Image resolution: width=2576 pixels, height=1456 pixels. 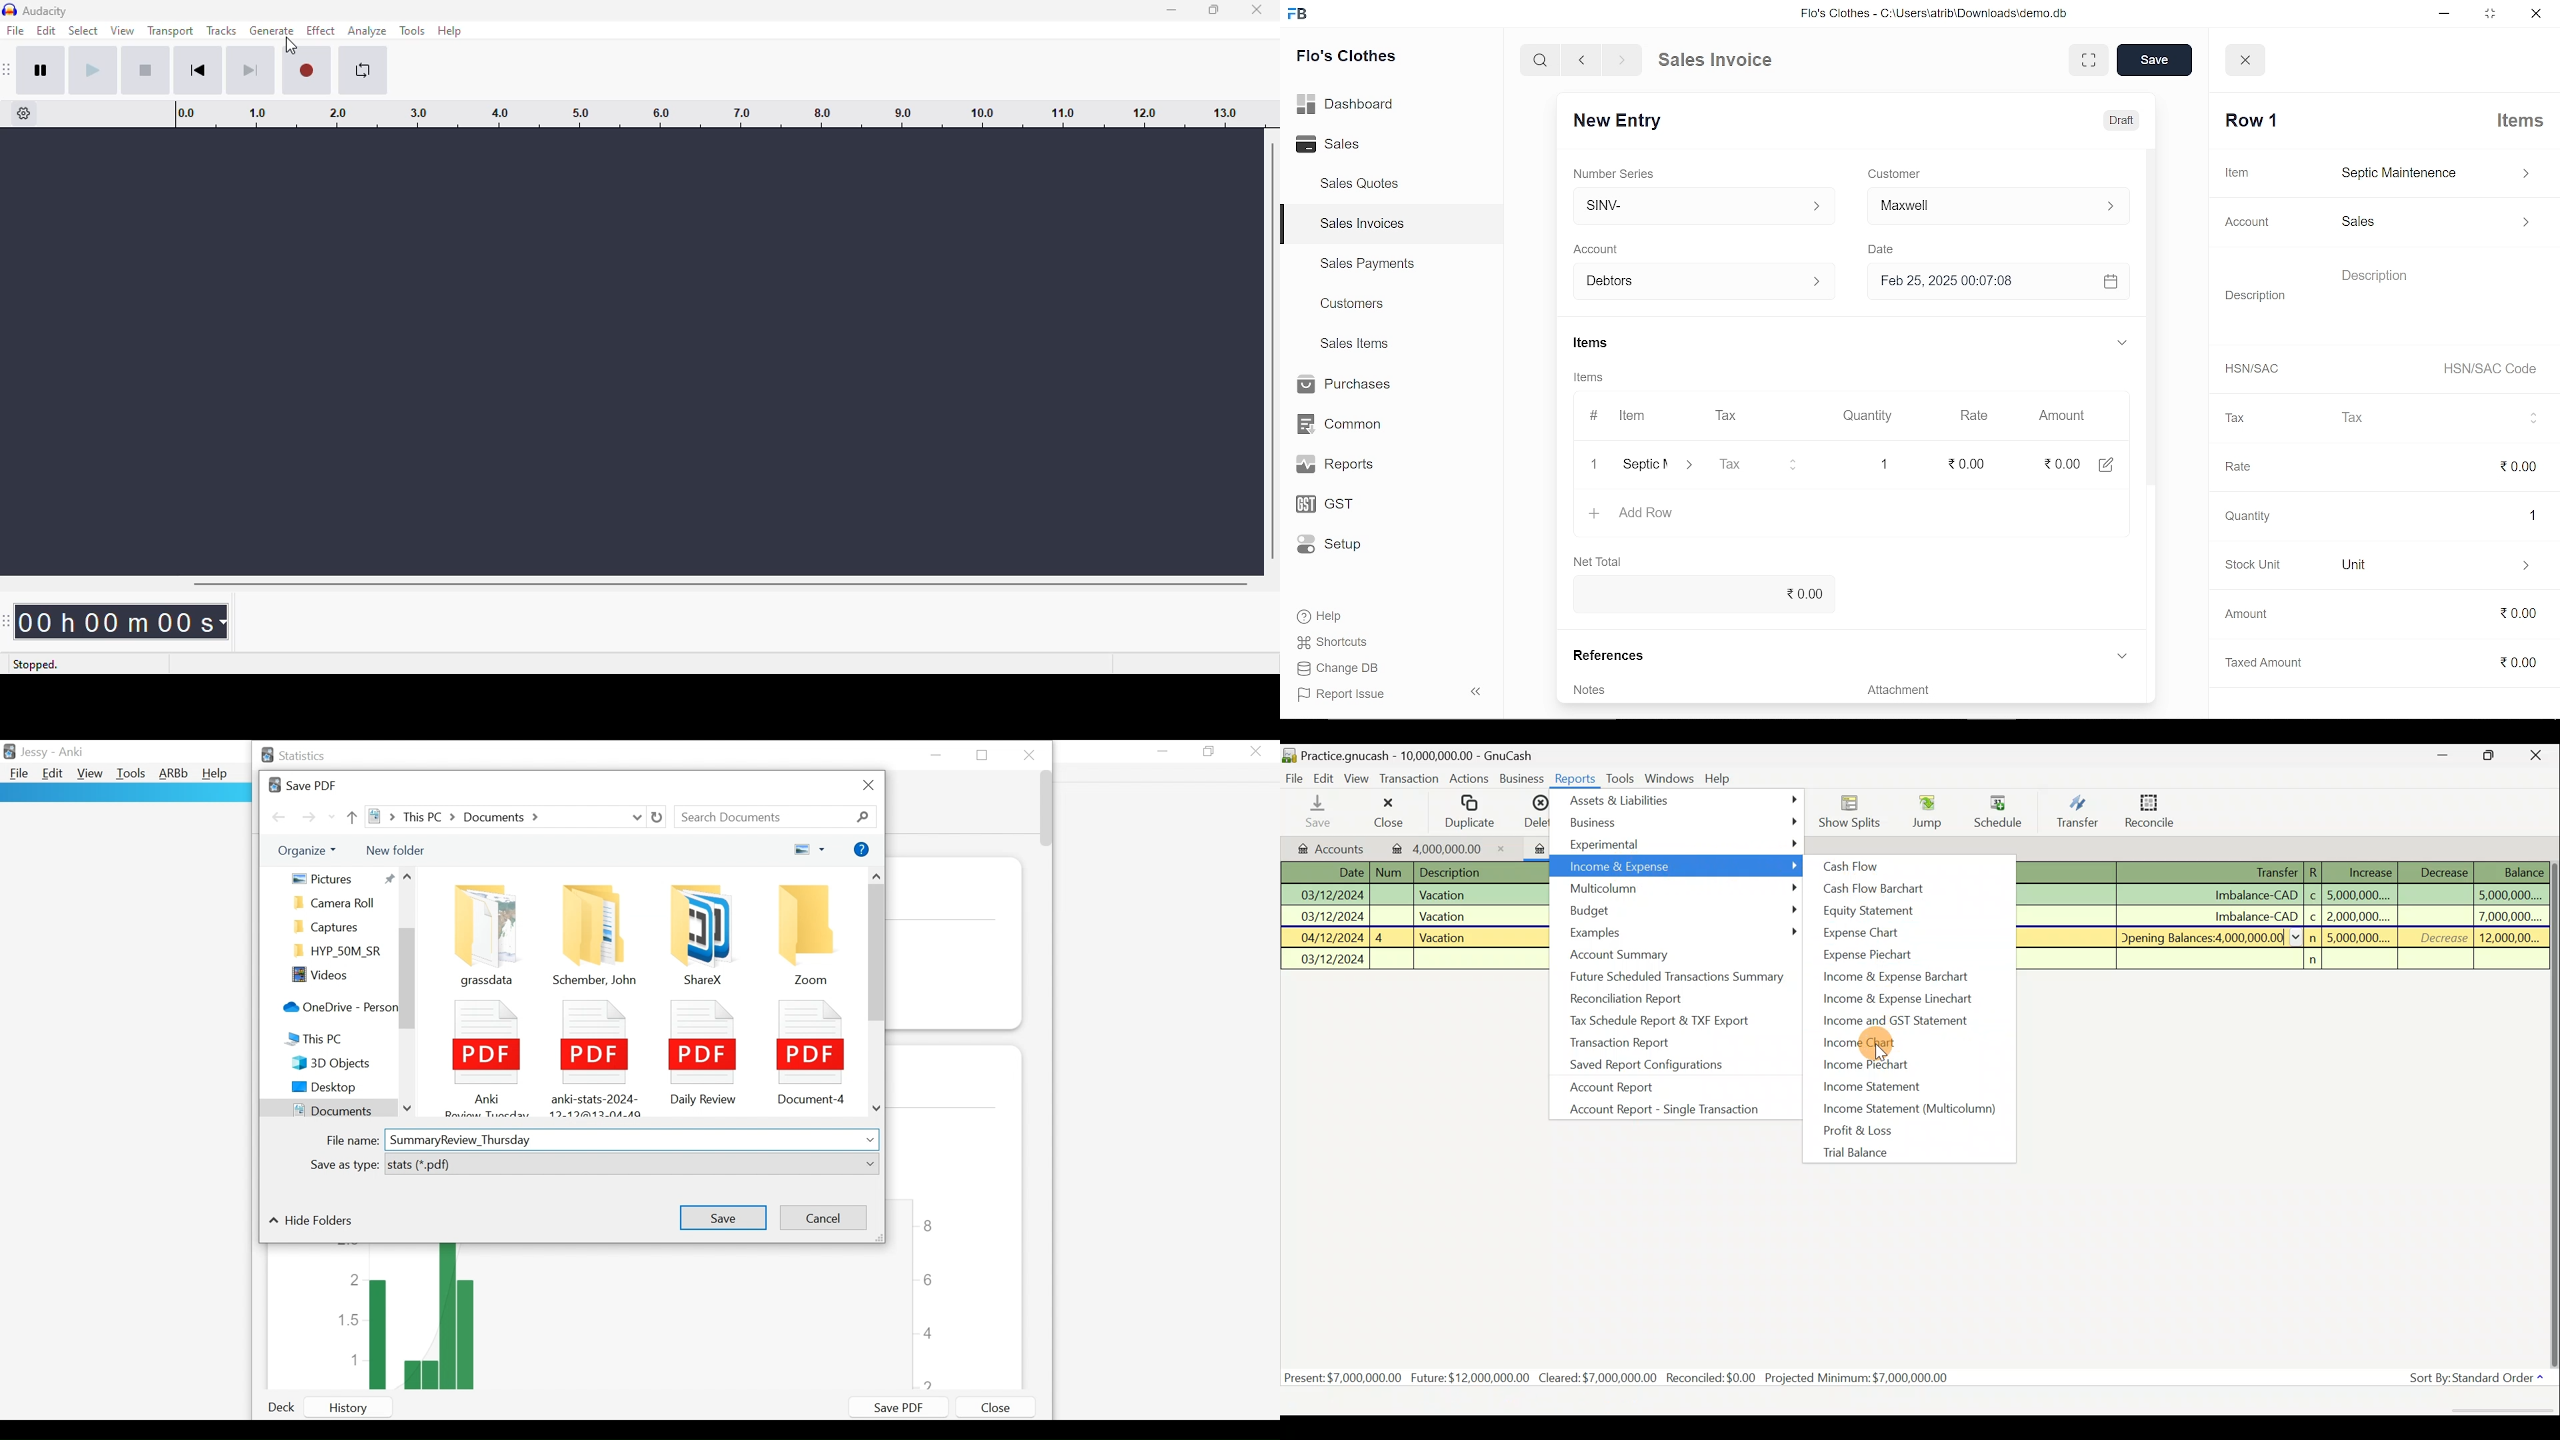 I want to click on collapse, so click(x=2297, y=937).